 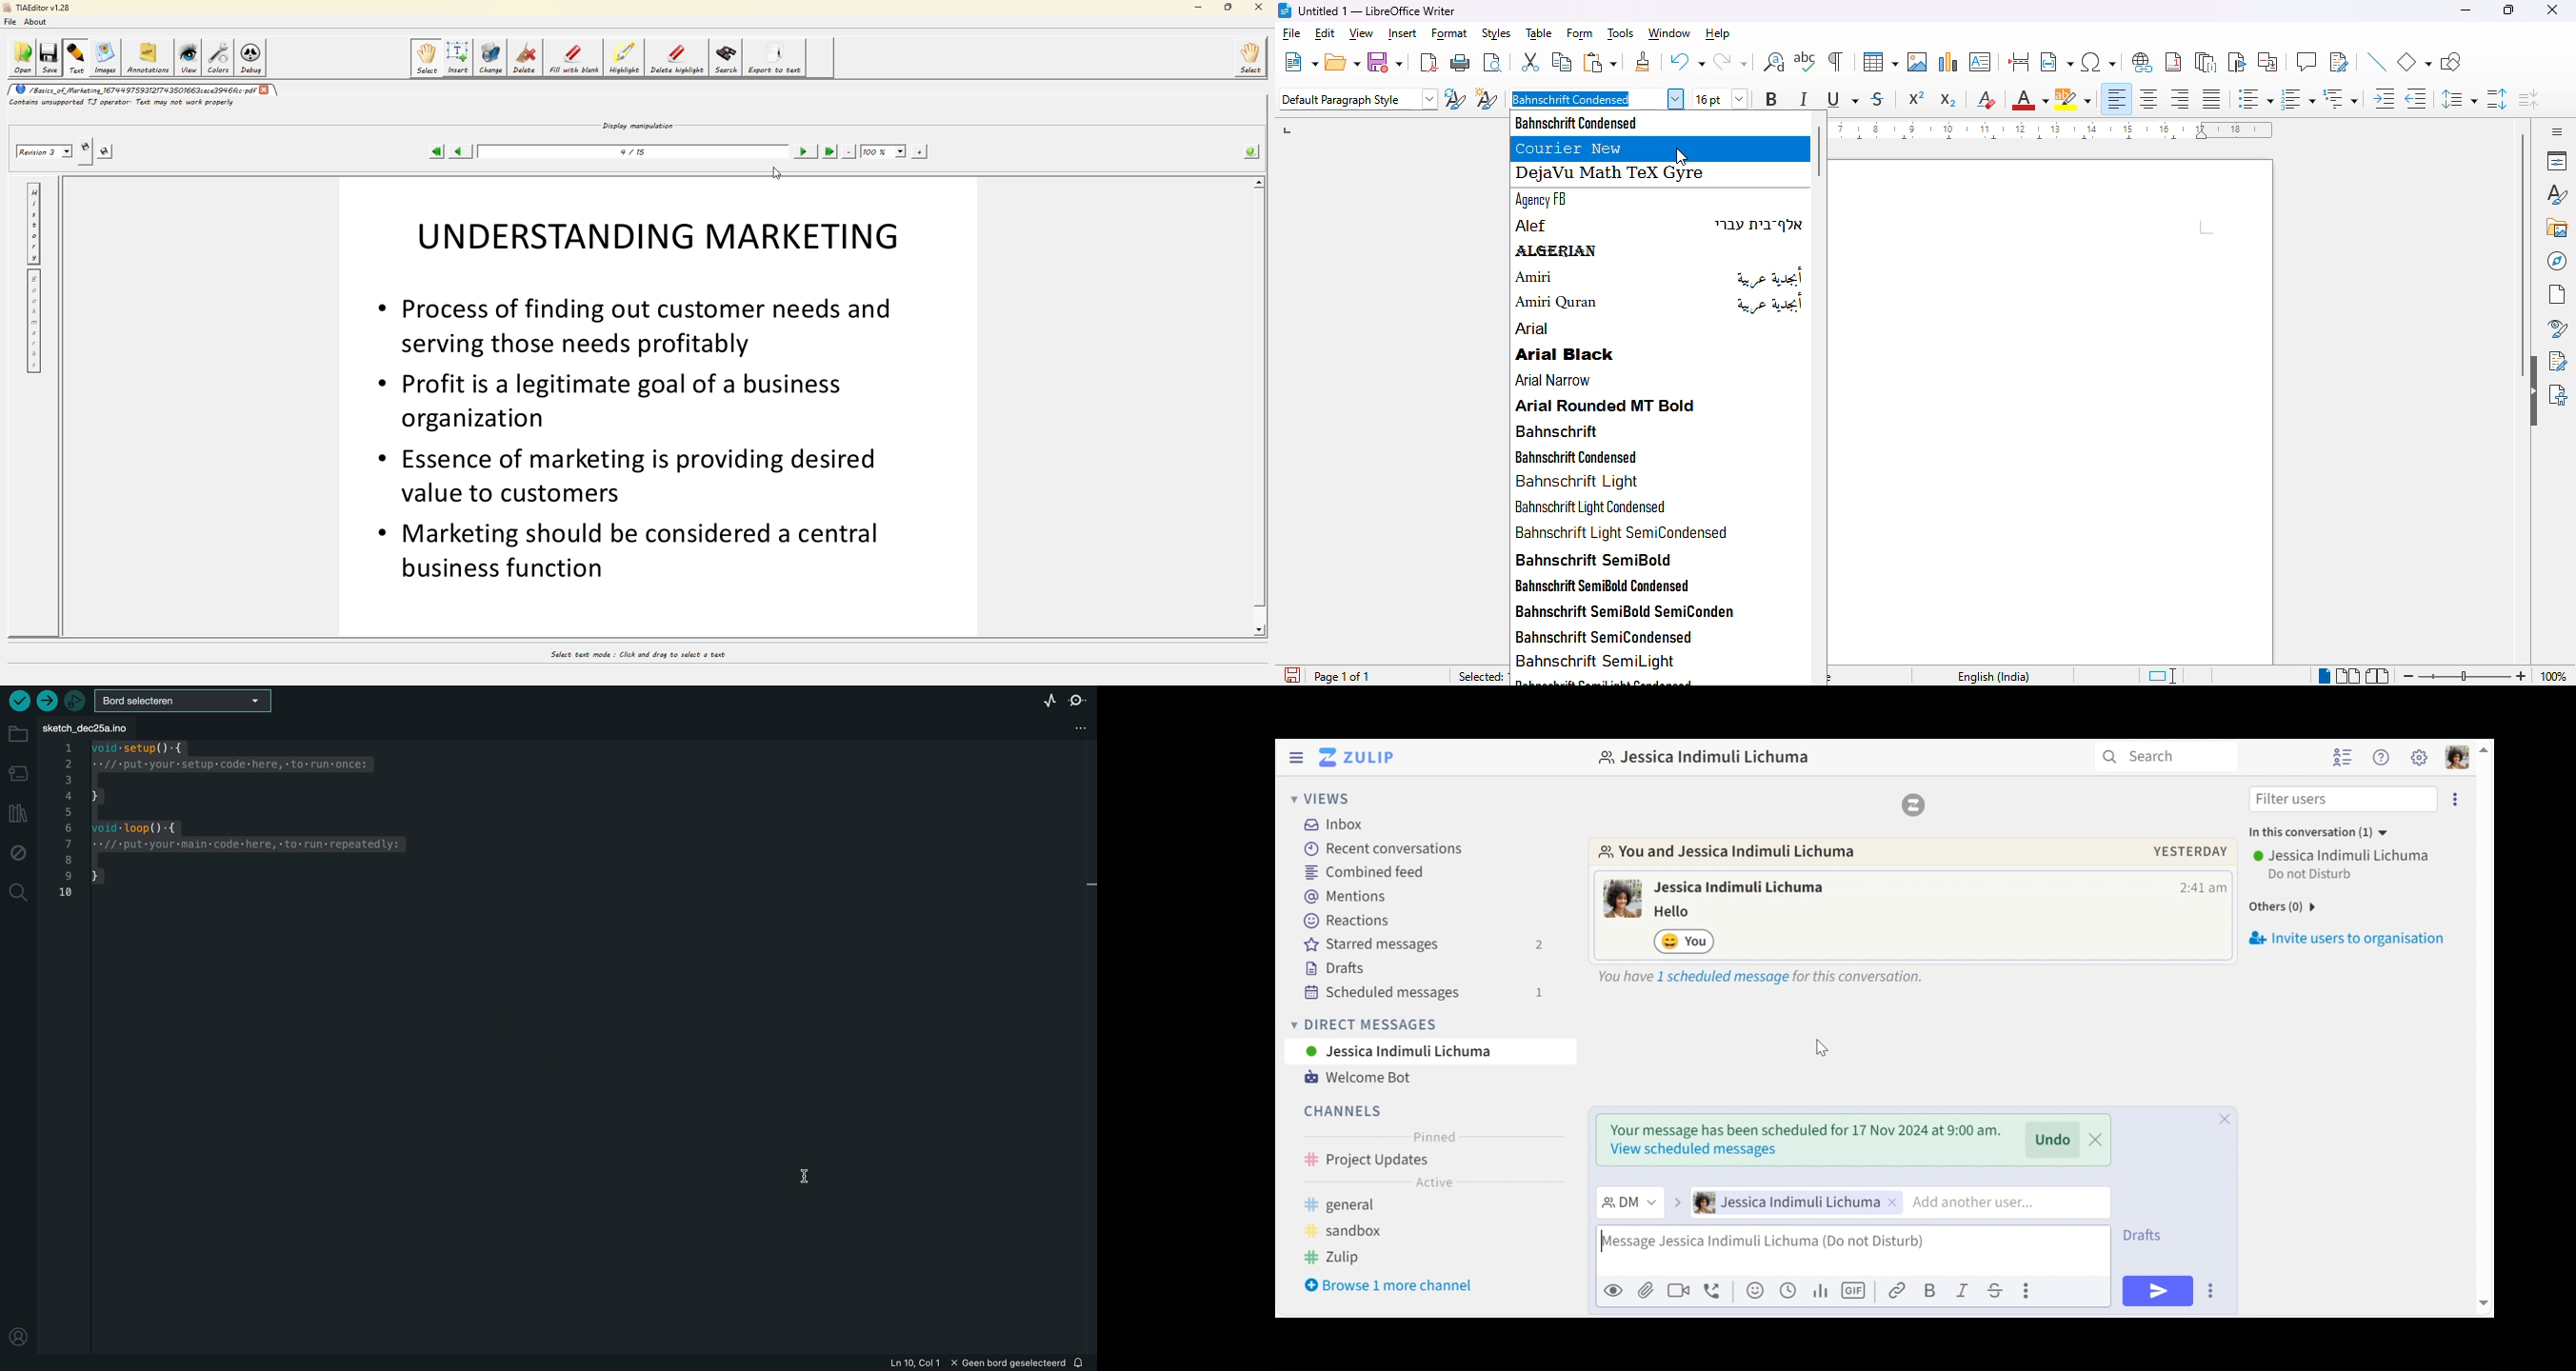 I want to click on zulip, so click(x=1333, y=1254).